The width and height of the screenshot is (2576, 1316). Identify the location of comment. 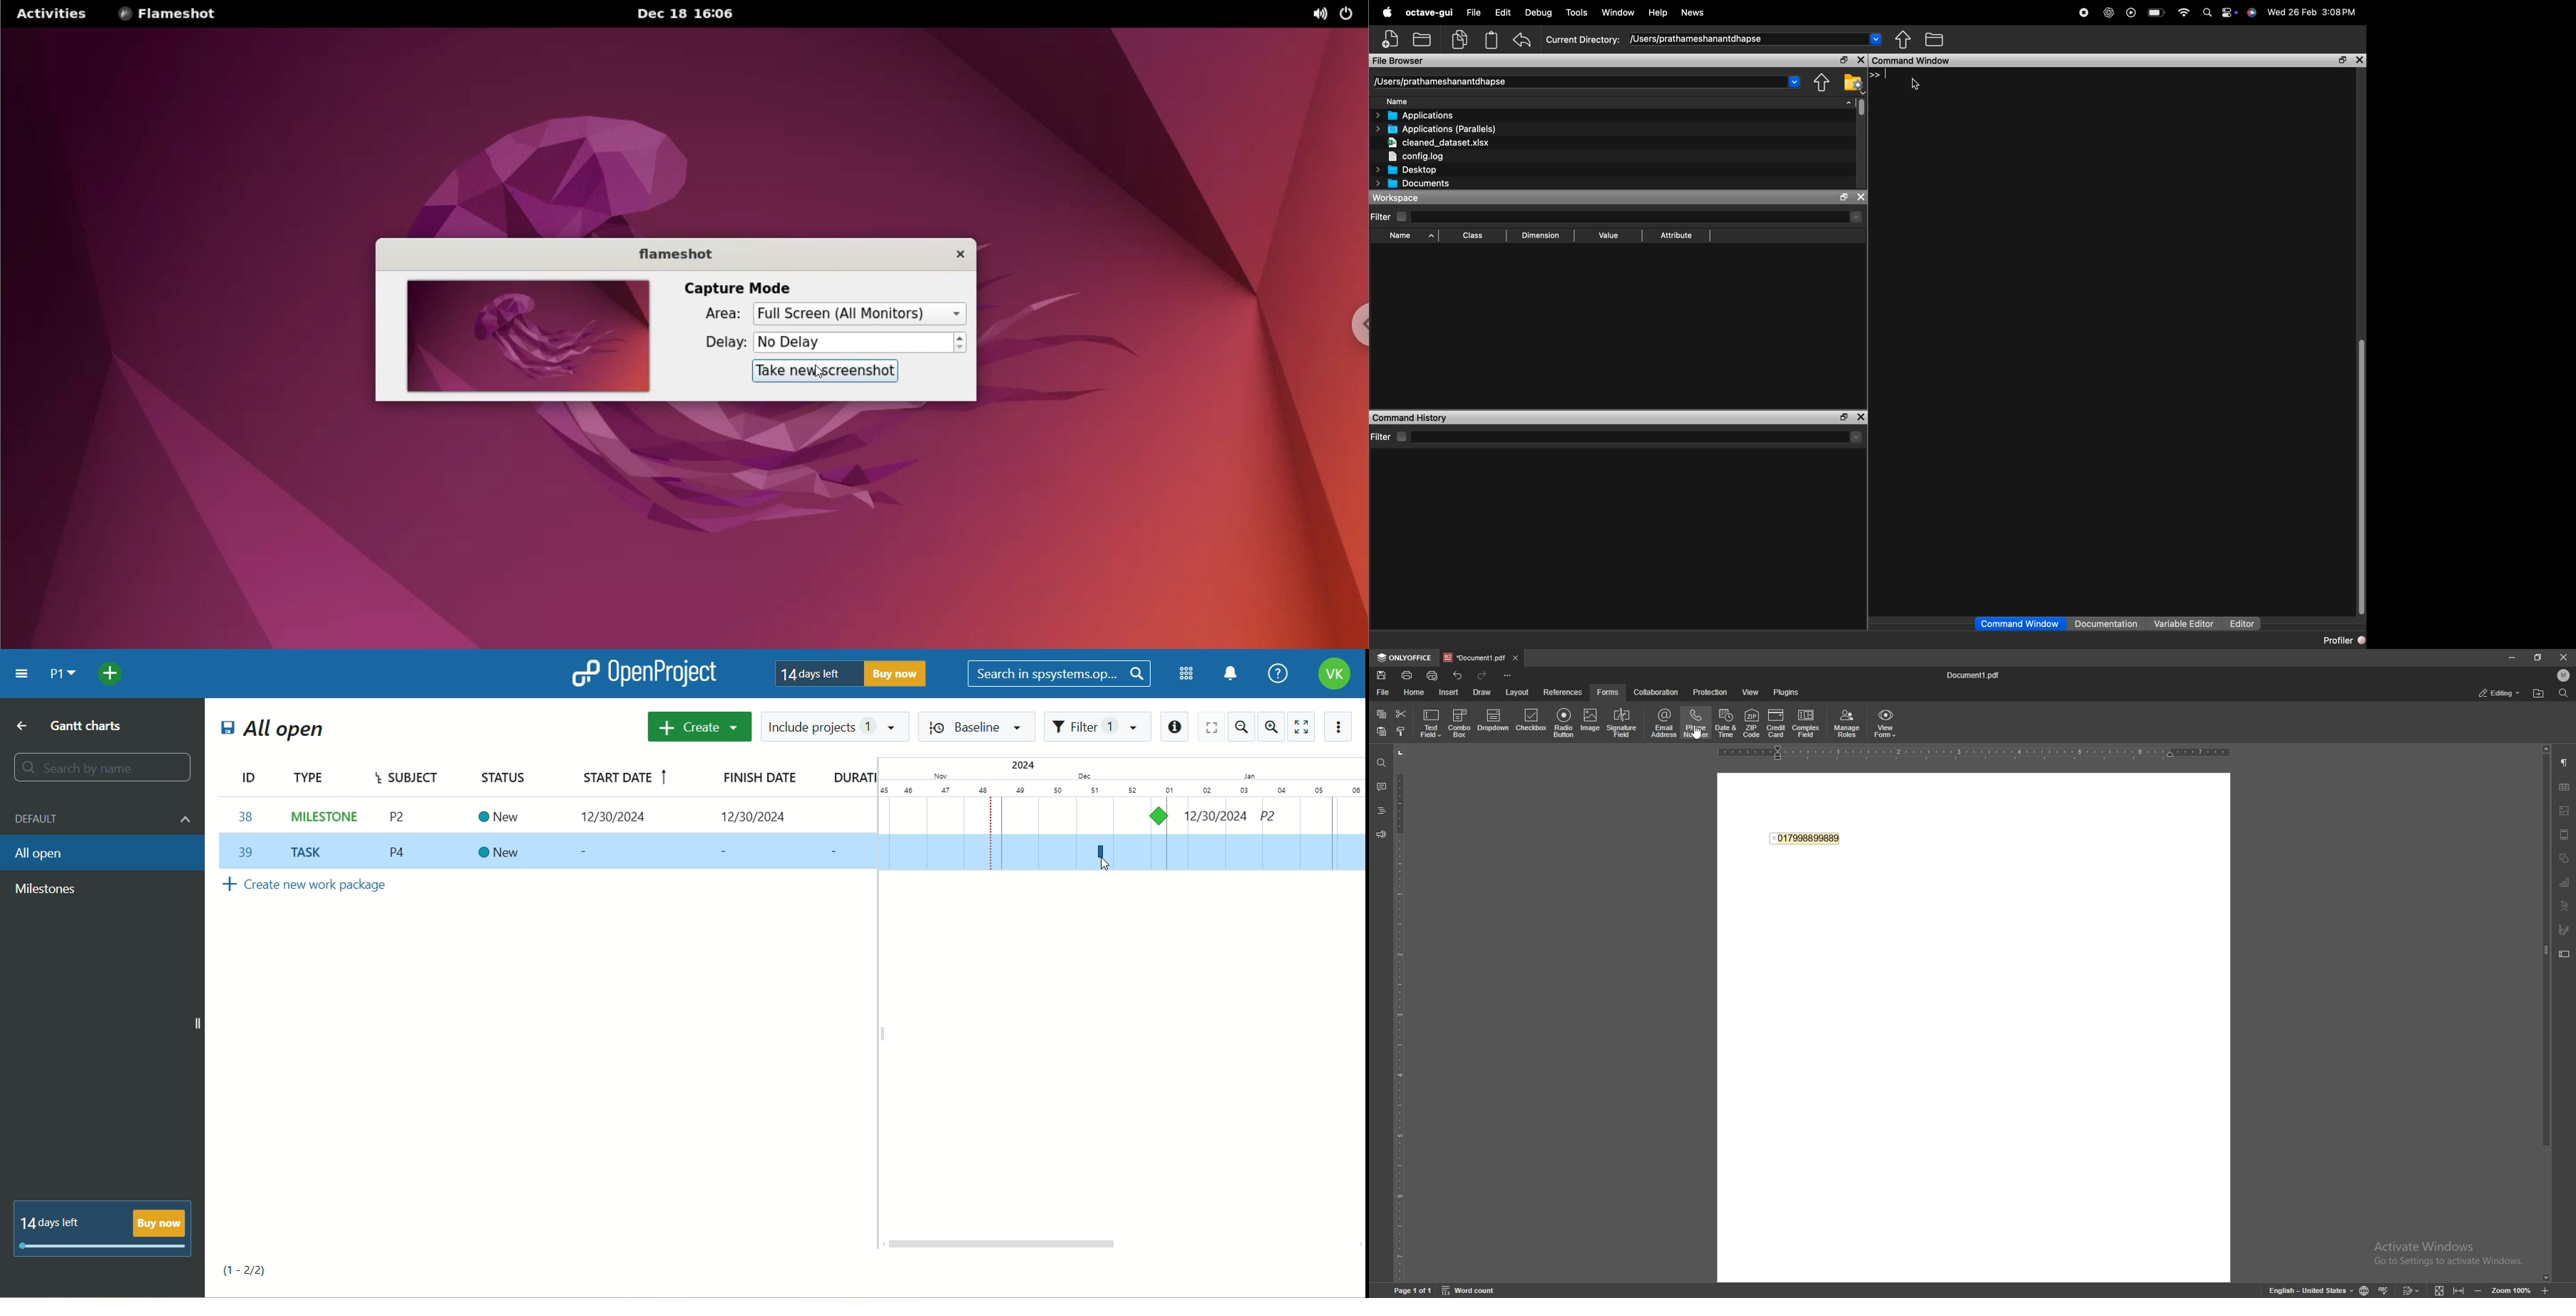
(1381, 787).